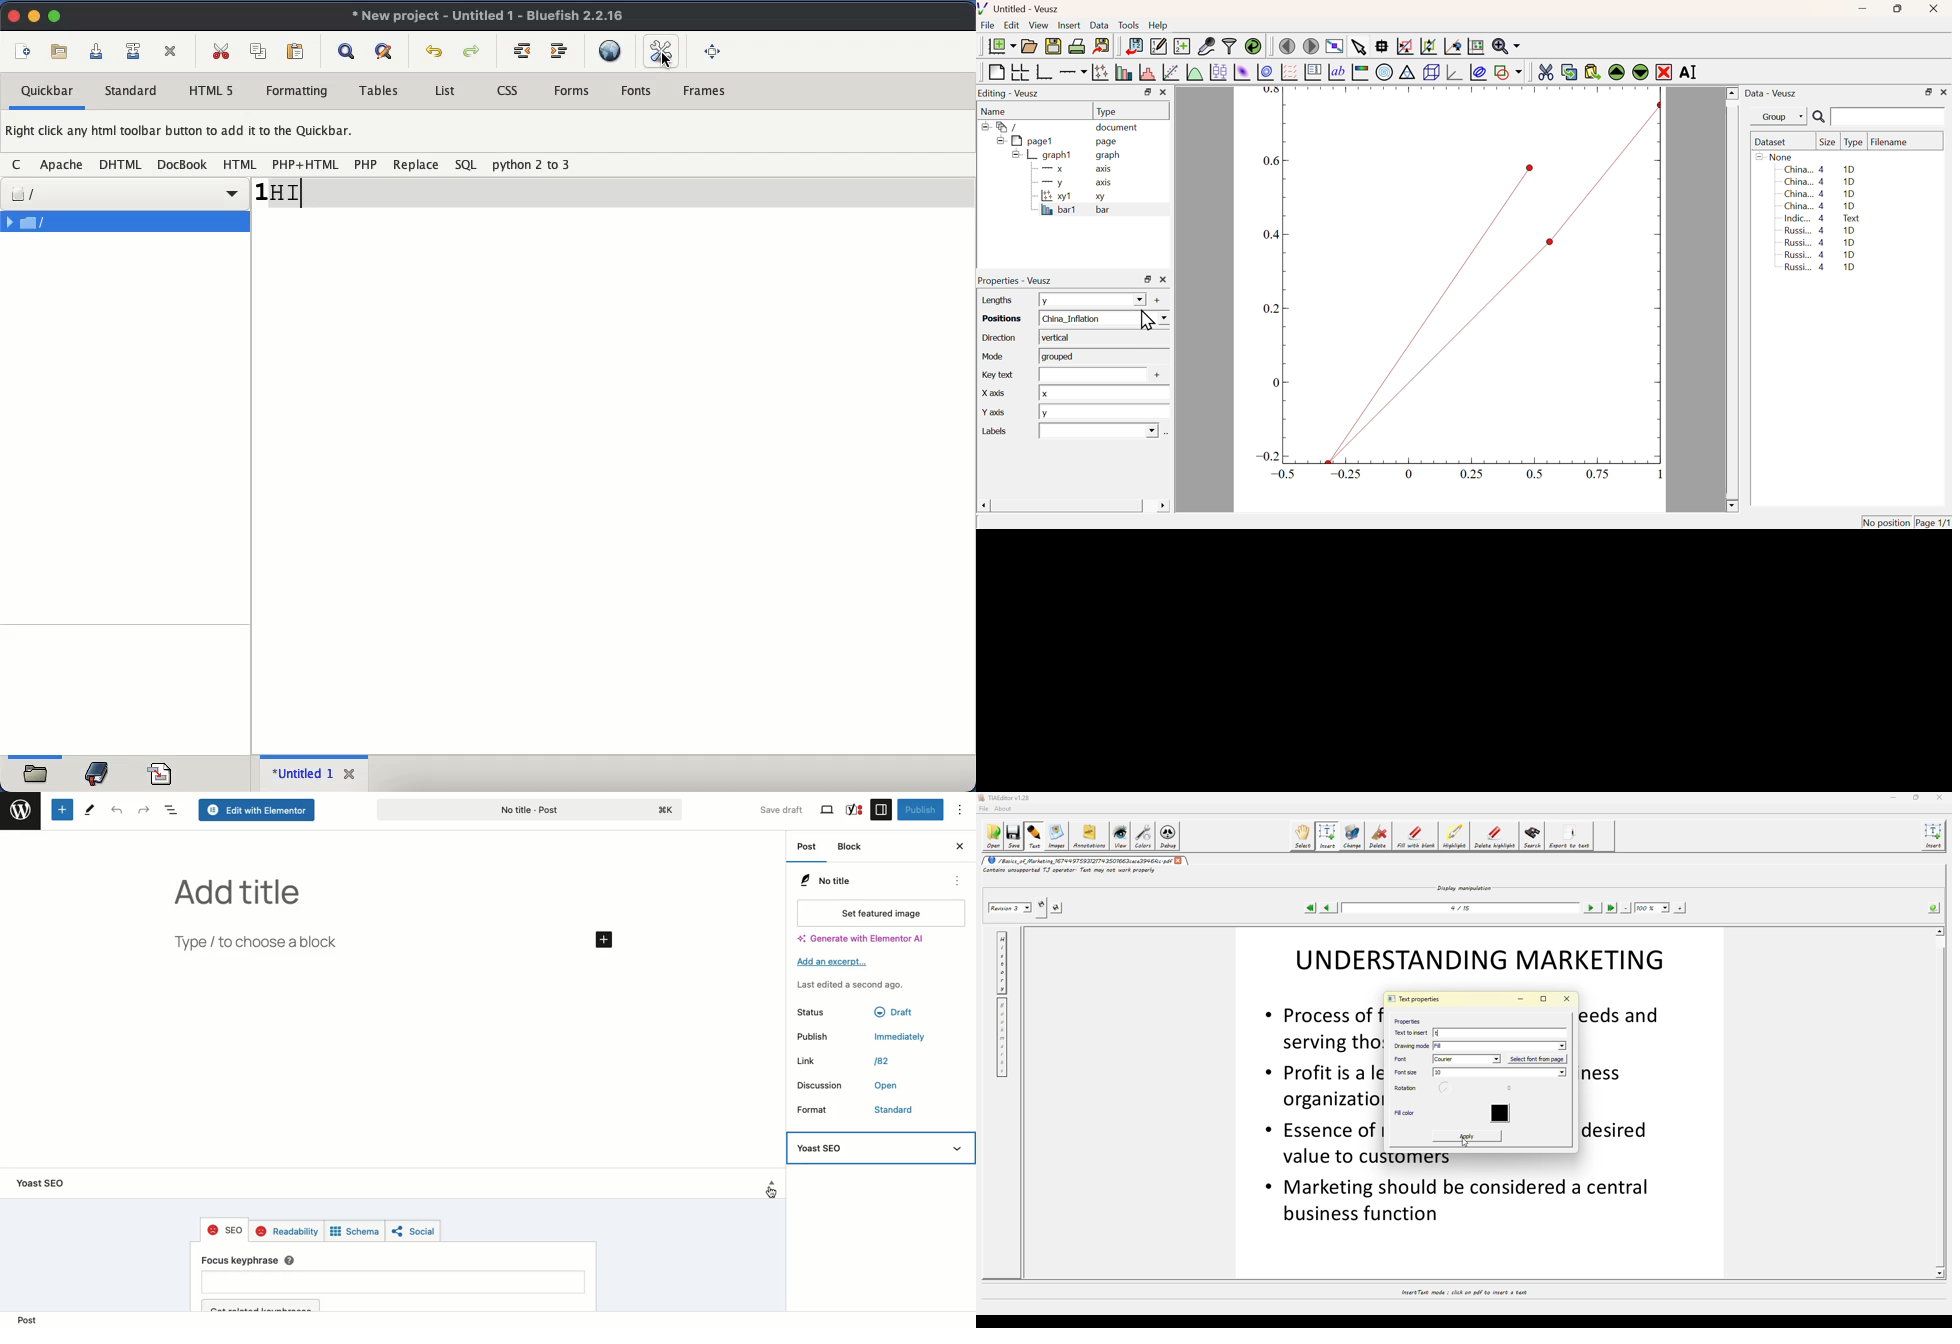  Describe the element at coordinates (20, 810) in the screenshot. I see `Wordpress logo` at that location.